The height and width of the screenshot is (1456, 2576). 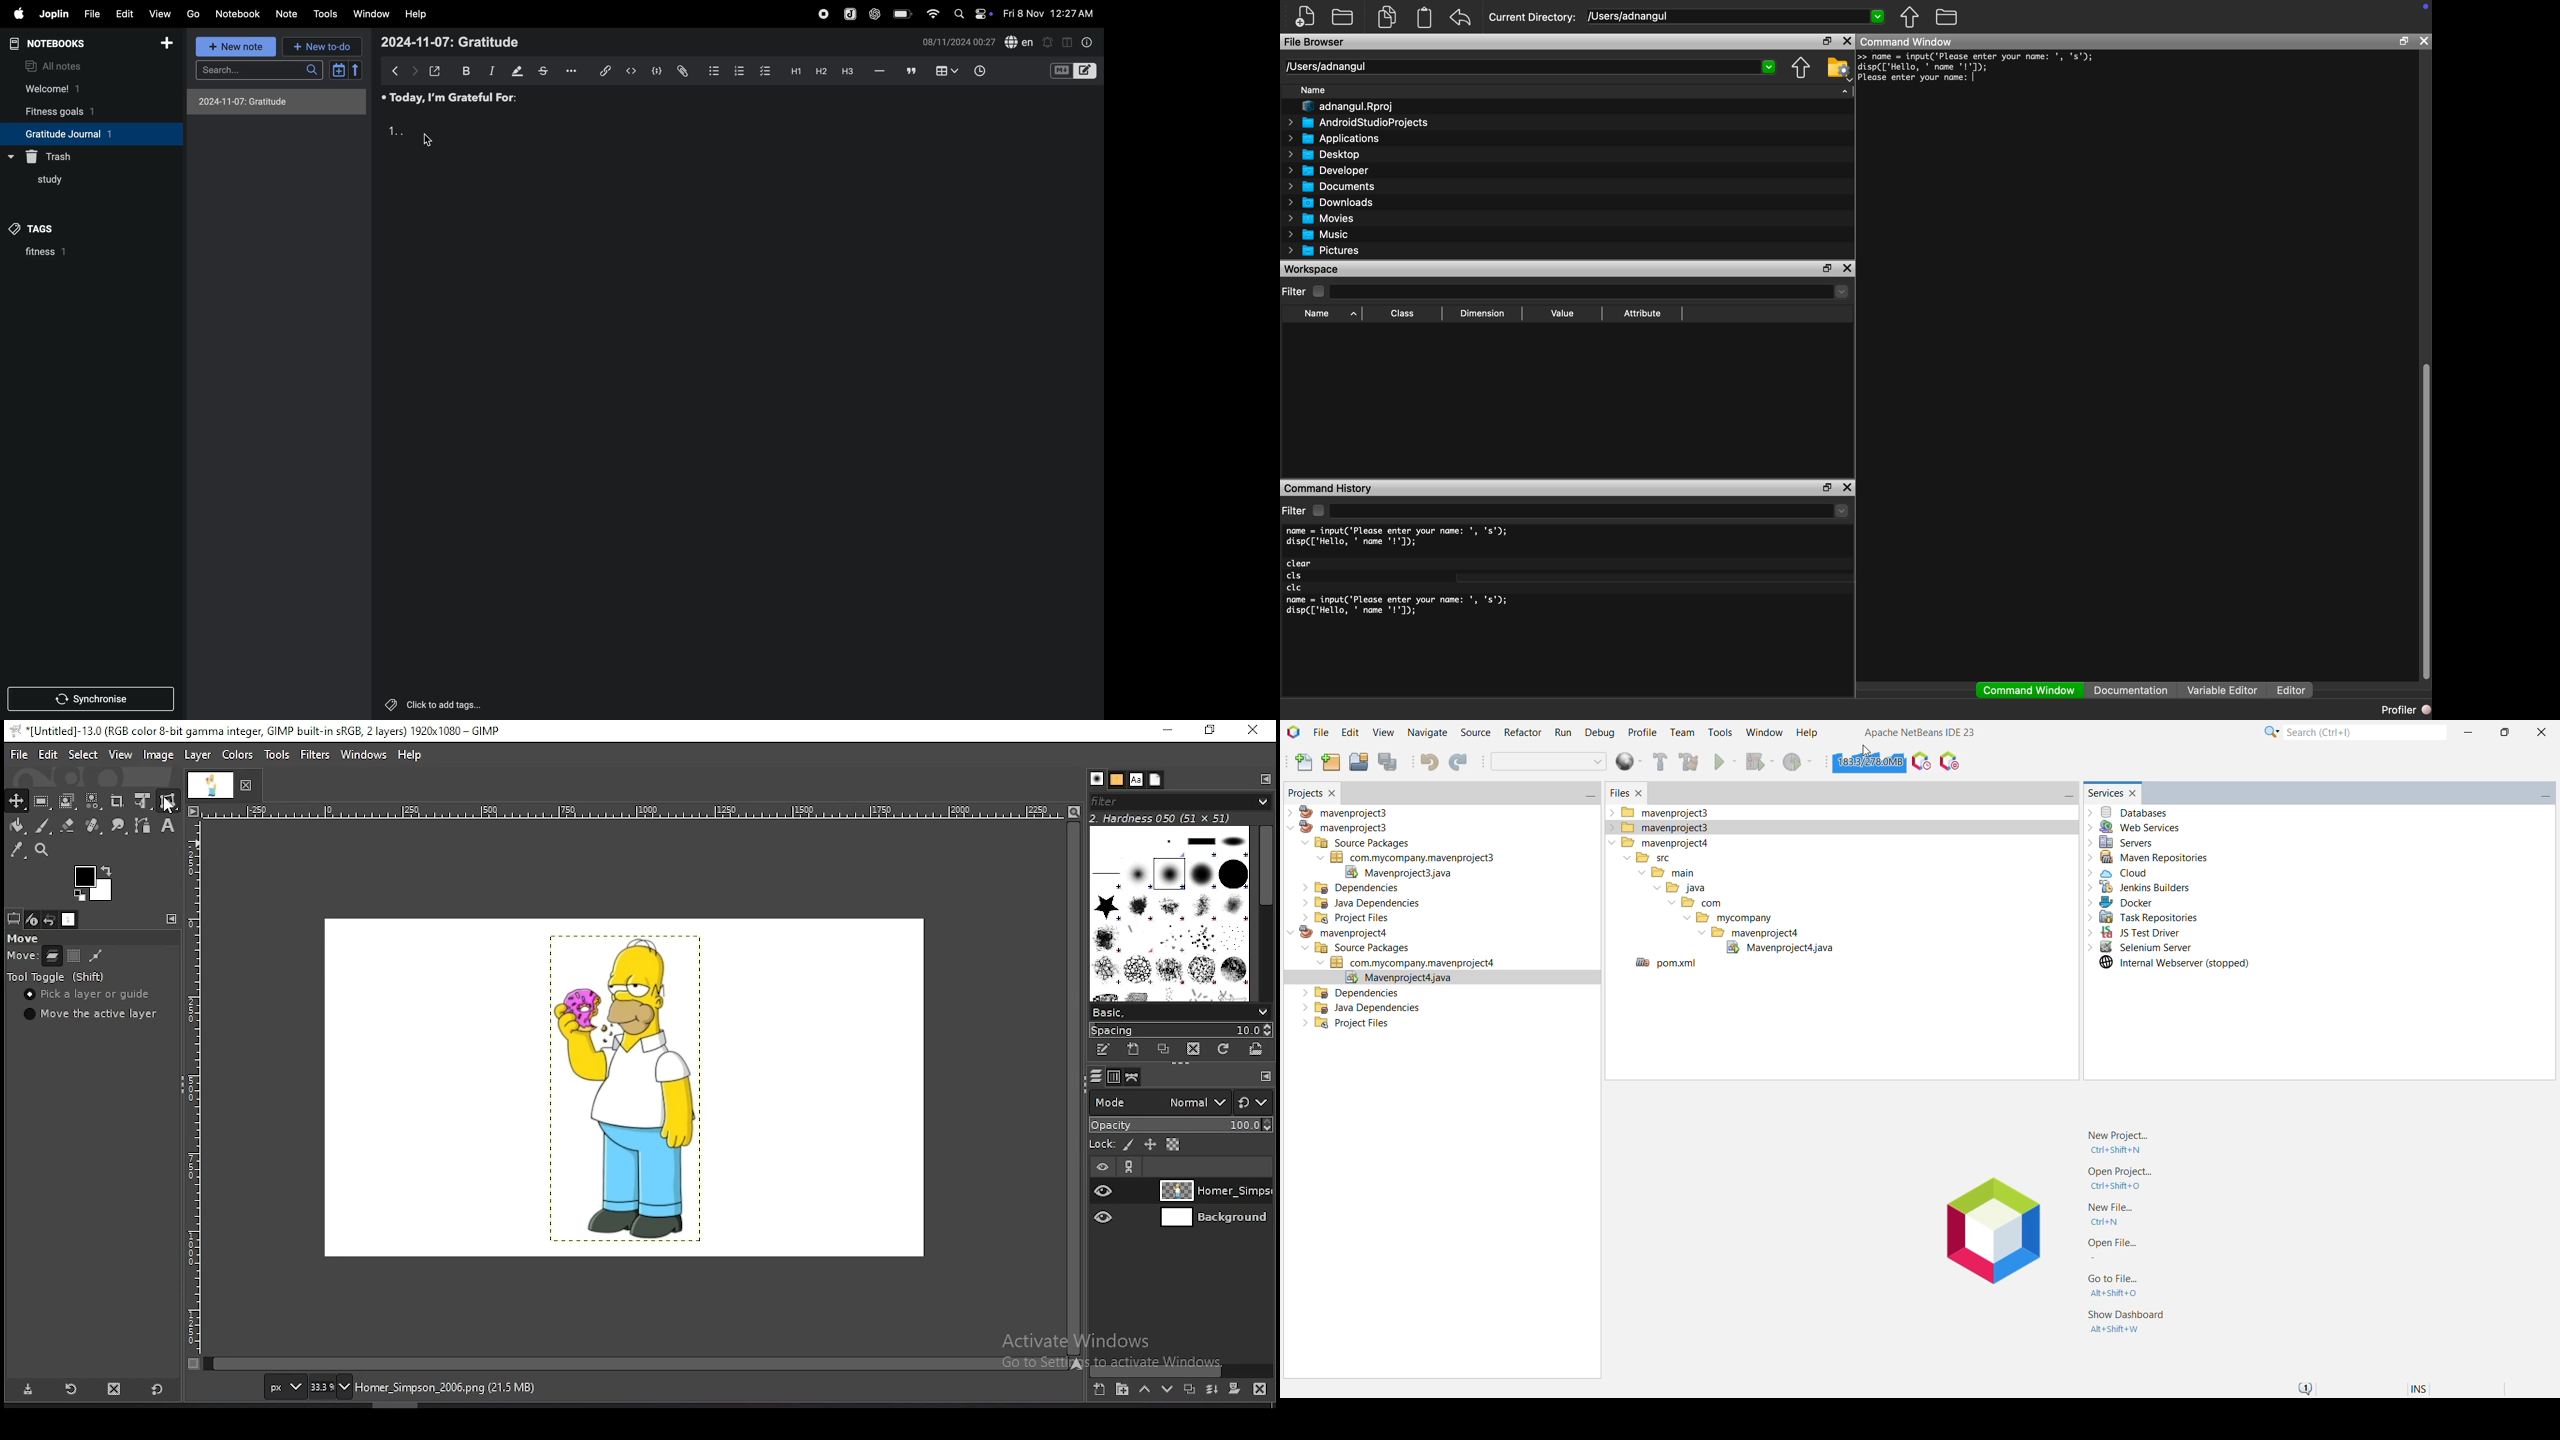 What do you see at coordinates (450, 42) in the screenshot?
I see `2024-11-07: Gratitude` at bounding box center [450, 42].